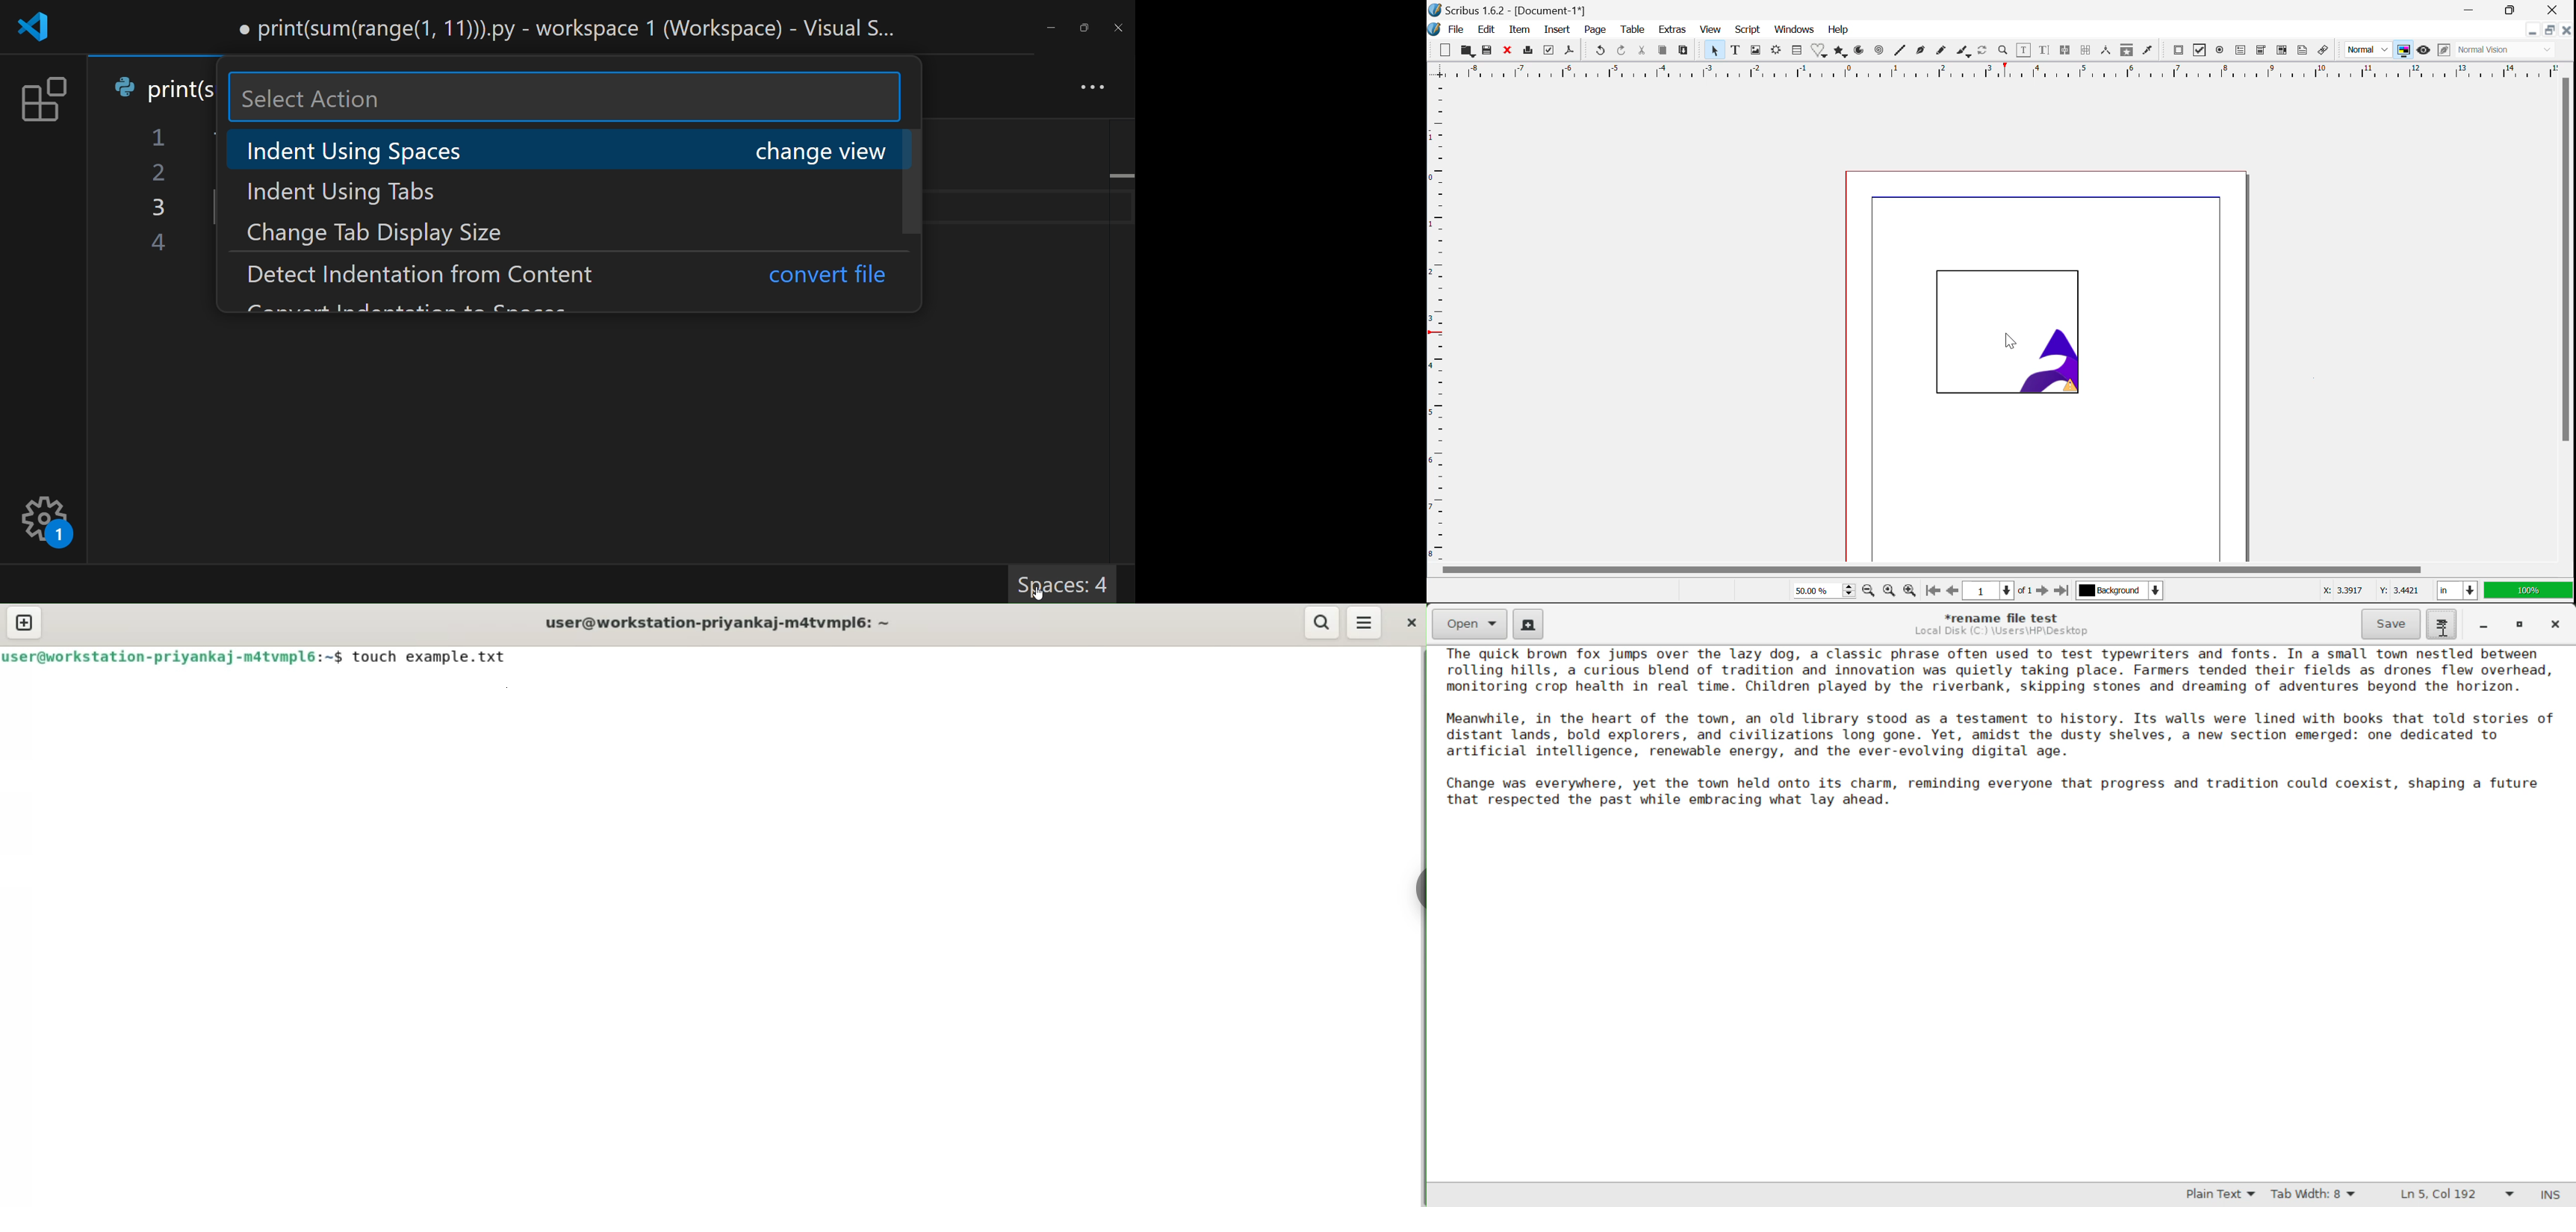 The image size is (2576, 1232). What do you see at coordinates (1526, 10) in the screenshot?
I see `Scribus 1.6.2 - [Document-1*]` at bounding box center [1526, 10].